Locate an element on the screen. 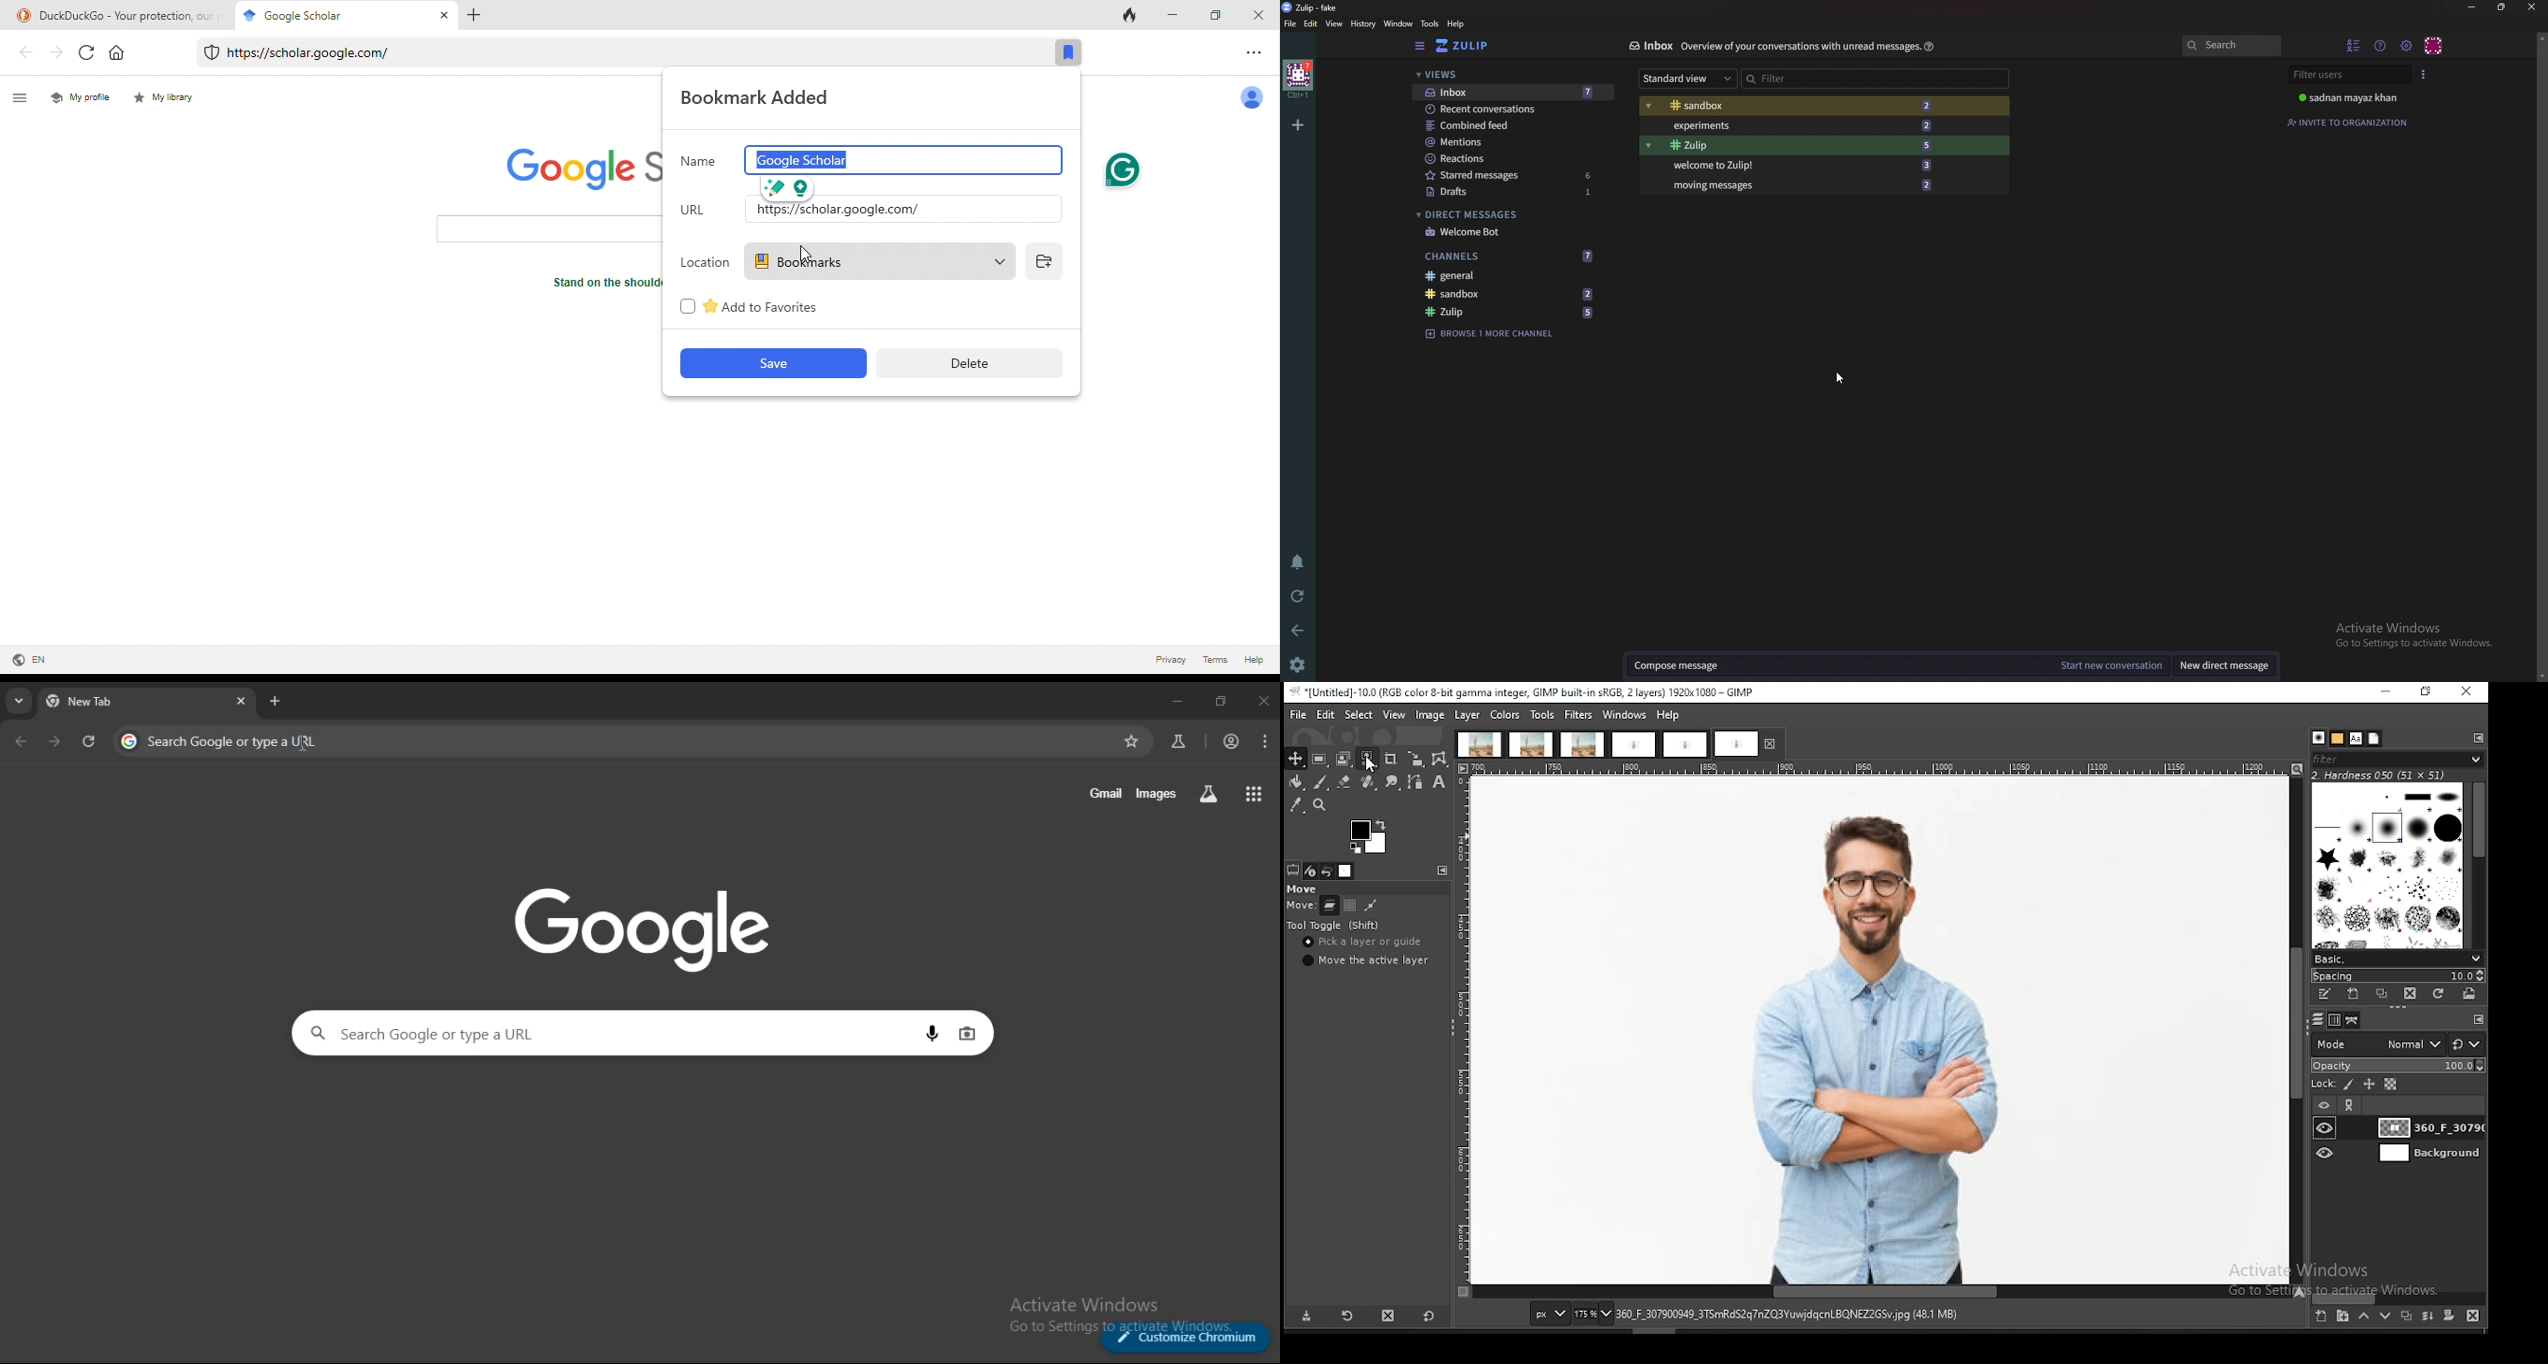  images is located at coordinates (1345, 871).